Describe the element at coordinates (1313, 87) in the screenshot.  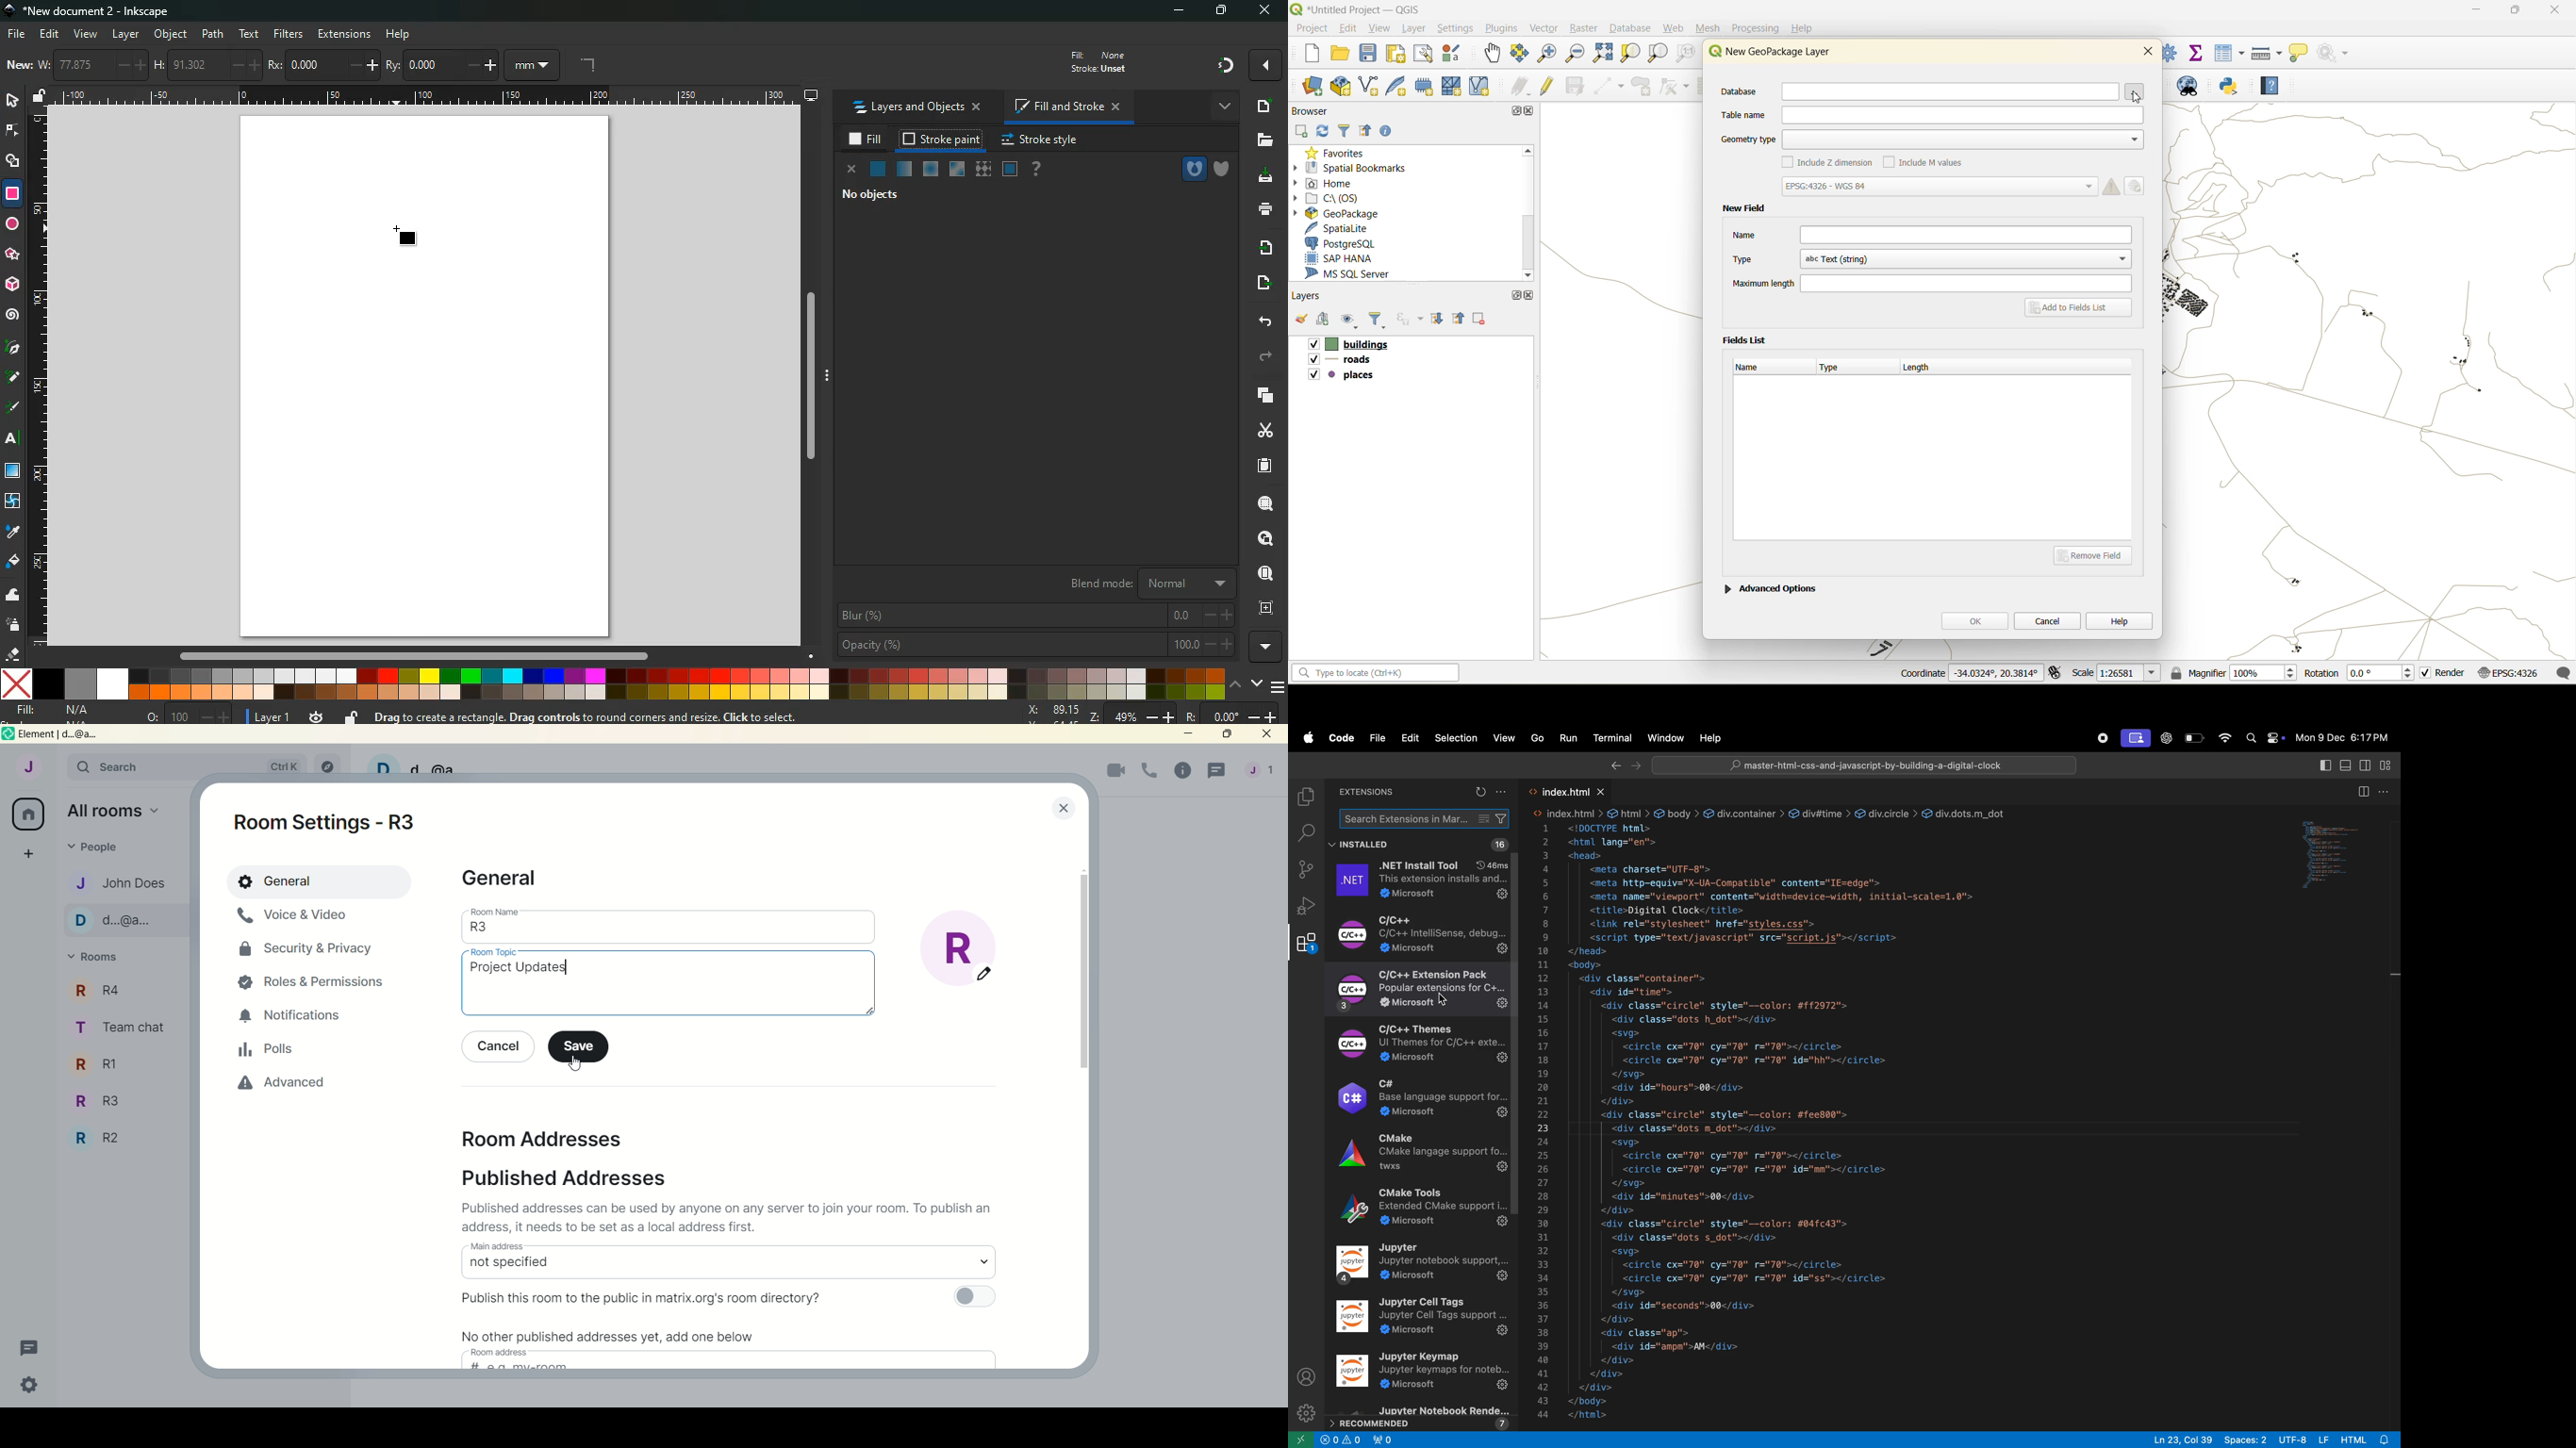
I see `open data source manager` at that location.